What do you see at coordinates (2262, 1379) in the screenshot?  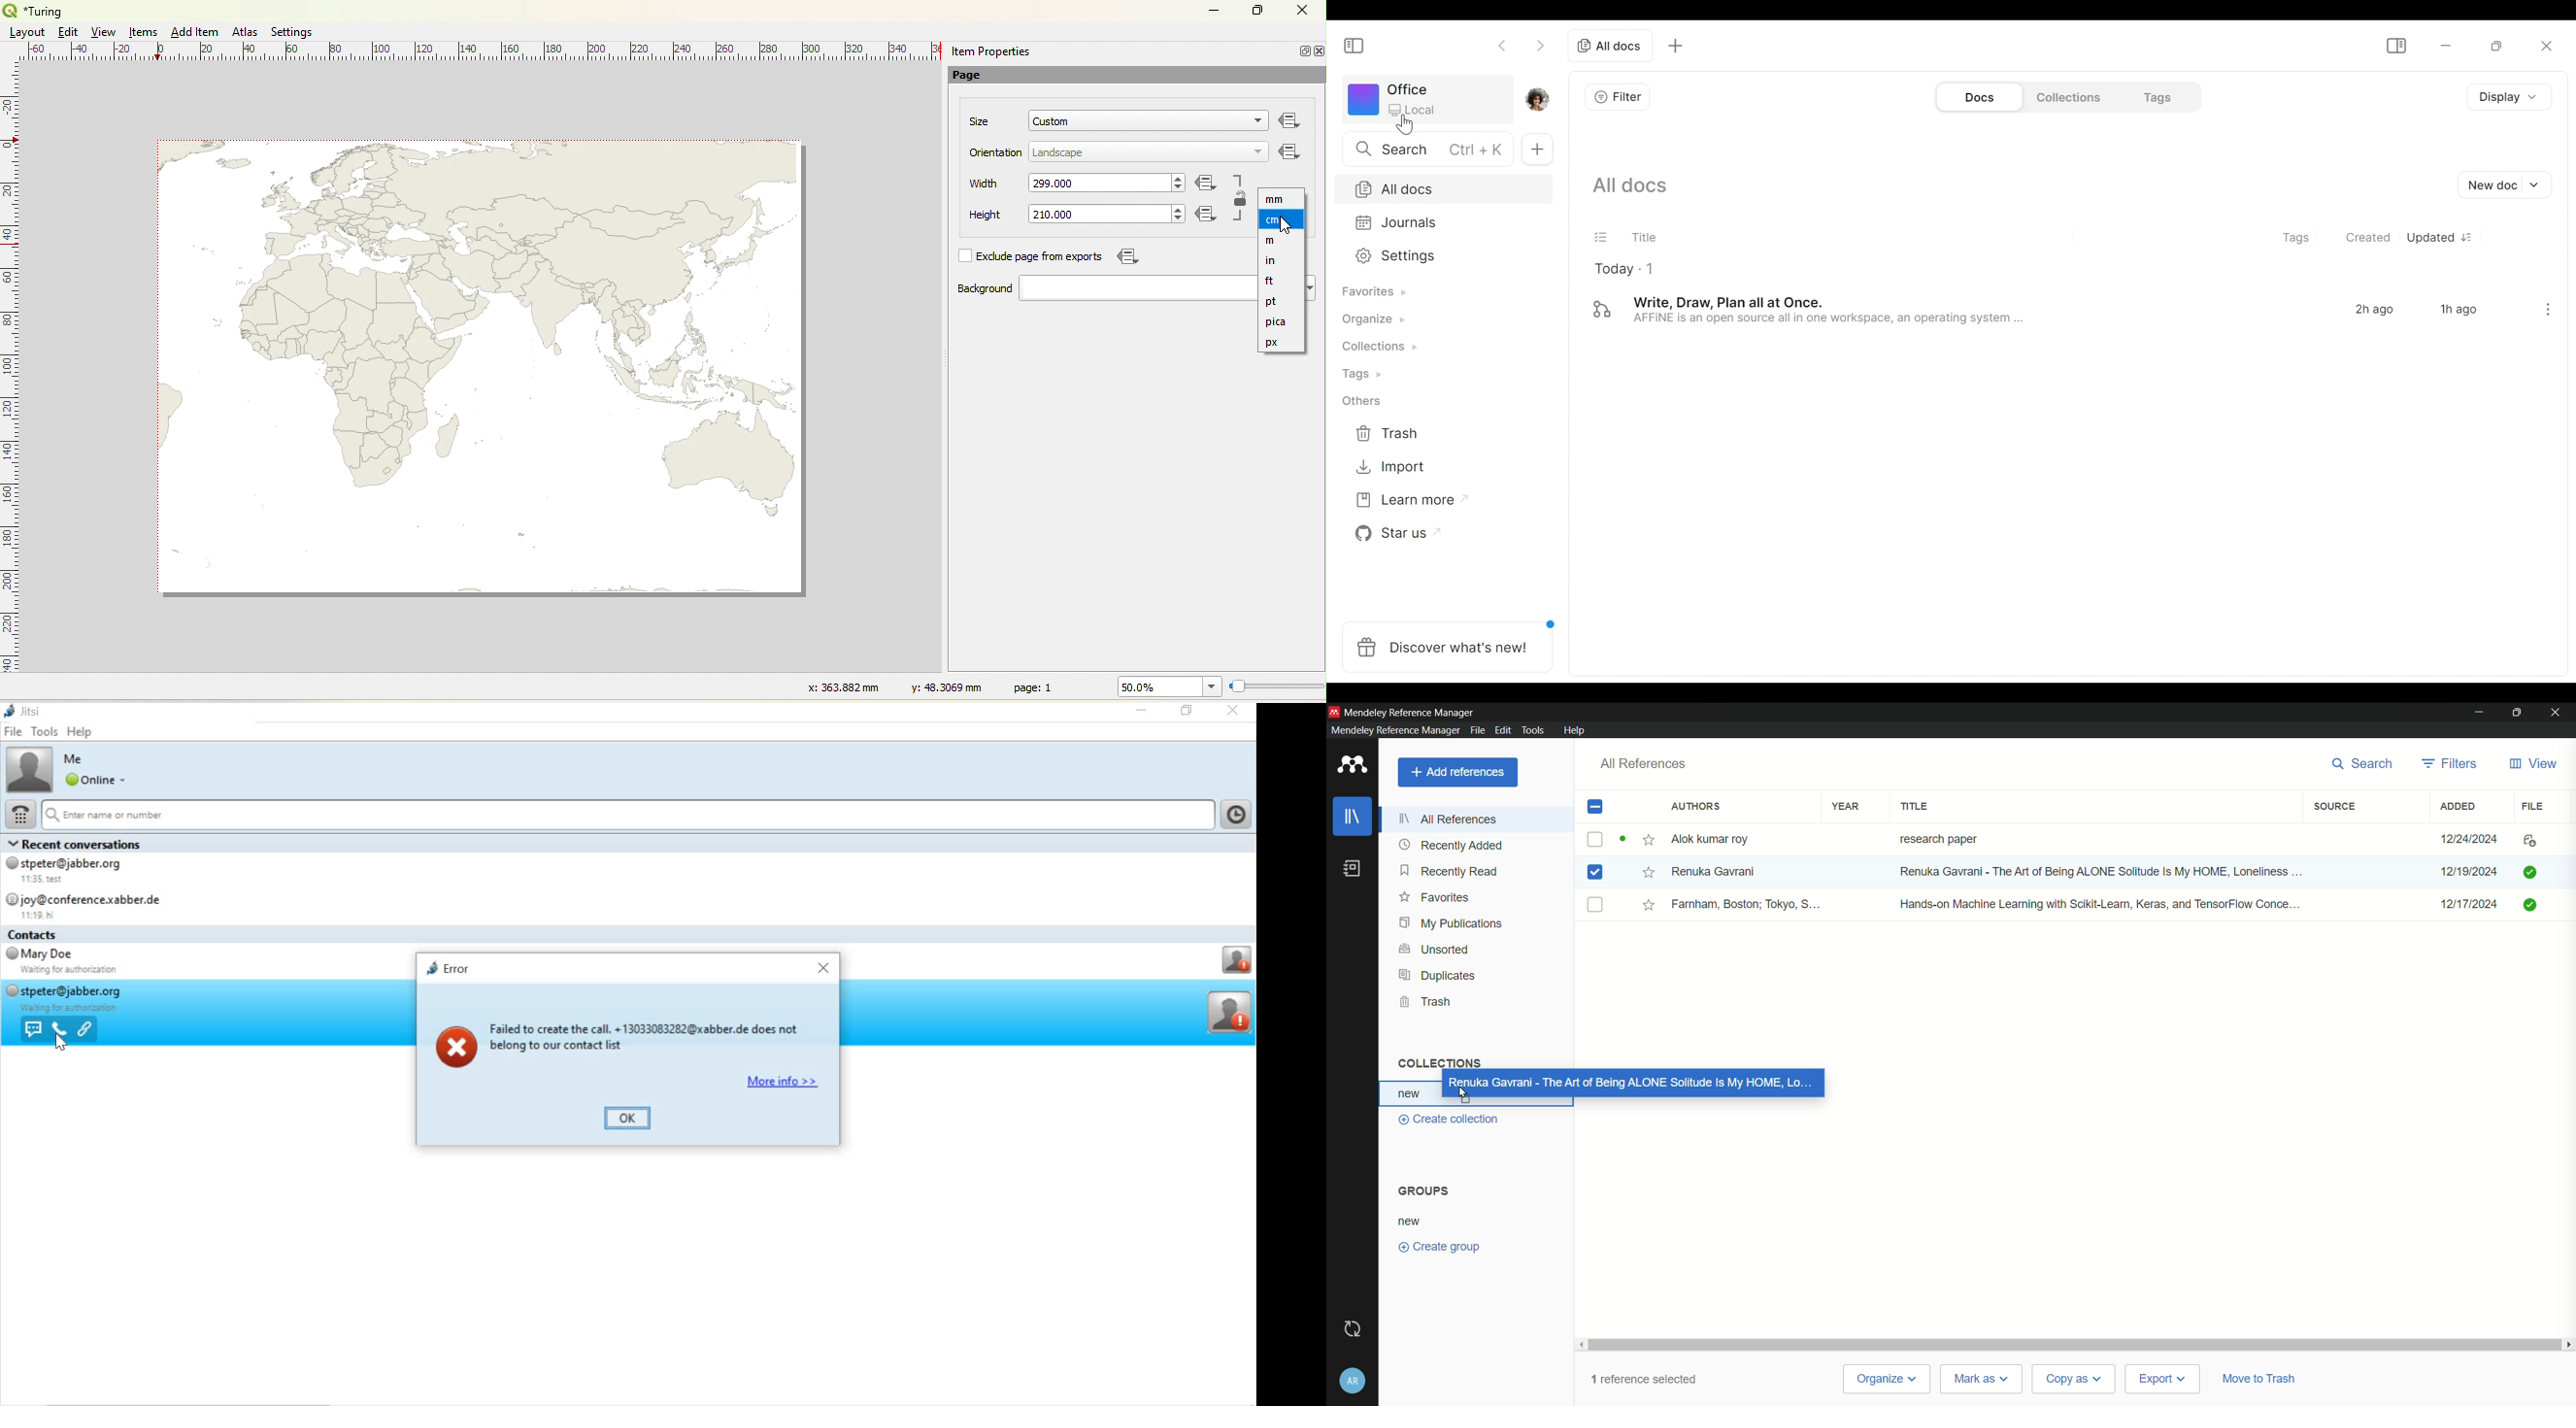 I see `move to trash` at bounding box center [2262, 1379].